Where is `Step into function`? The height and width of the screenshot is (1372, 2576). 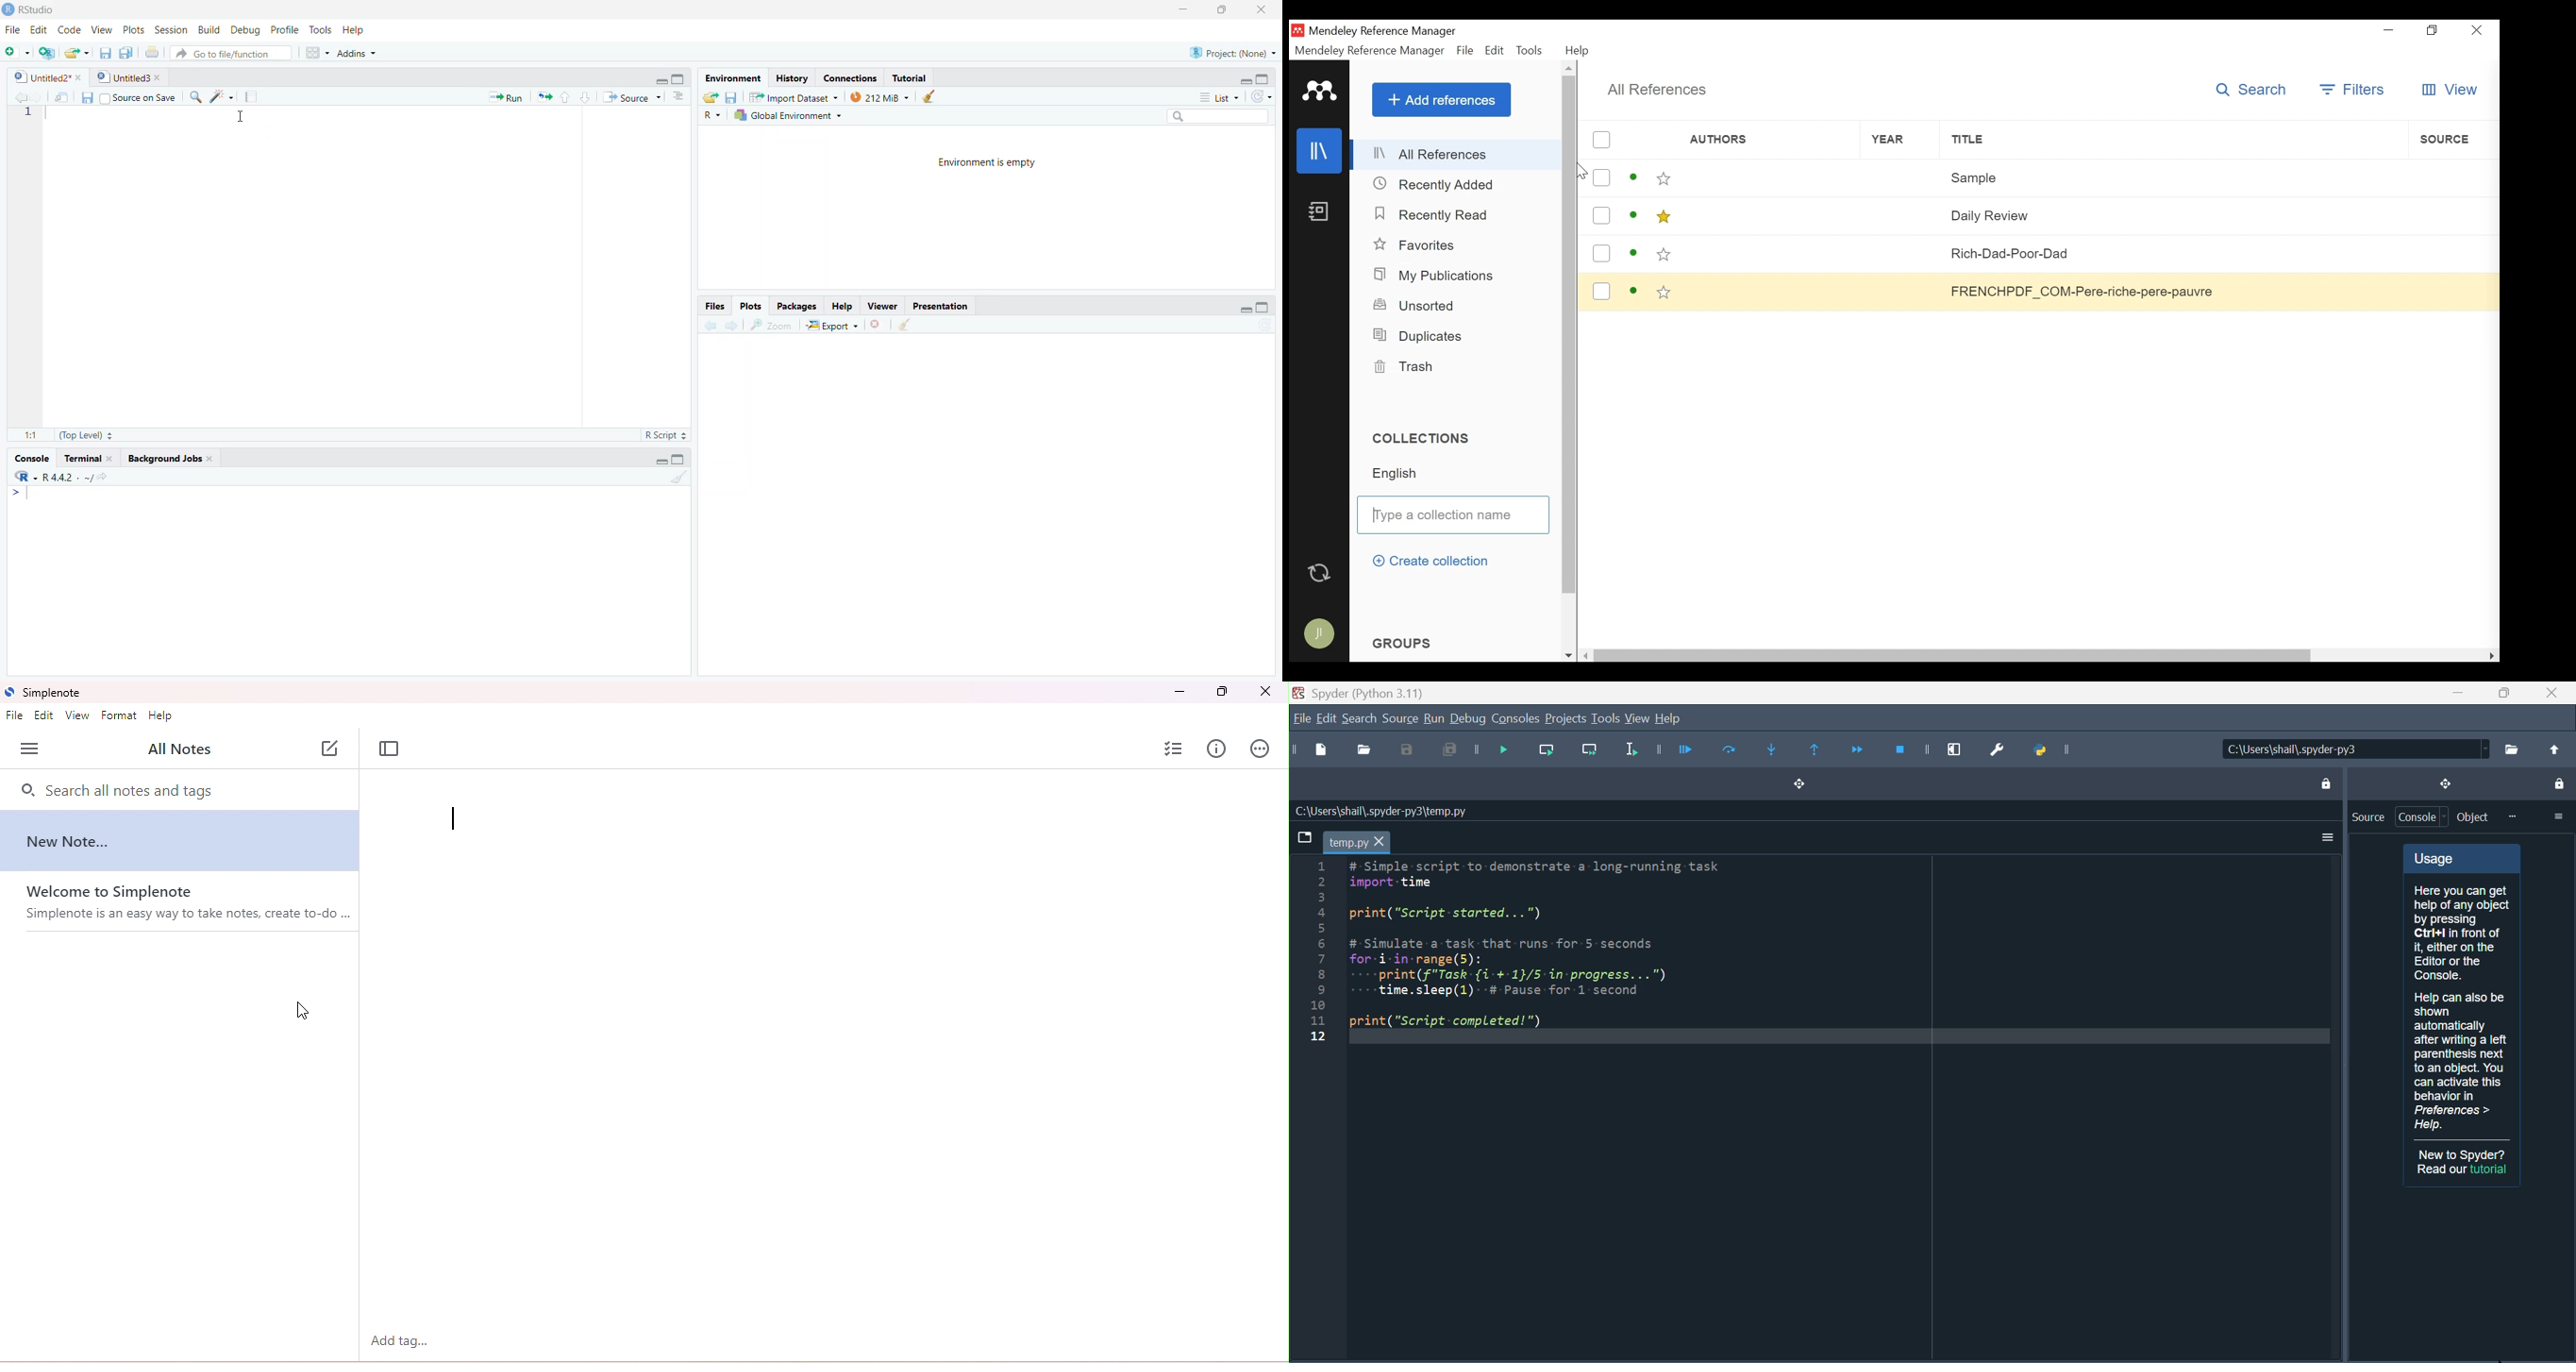
Step into function is located at coordinates (1778, 752).